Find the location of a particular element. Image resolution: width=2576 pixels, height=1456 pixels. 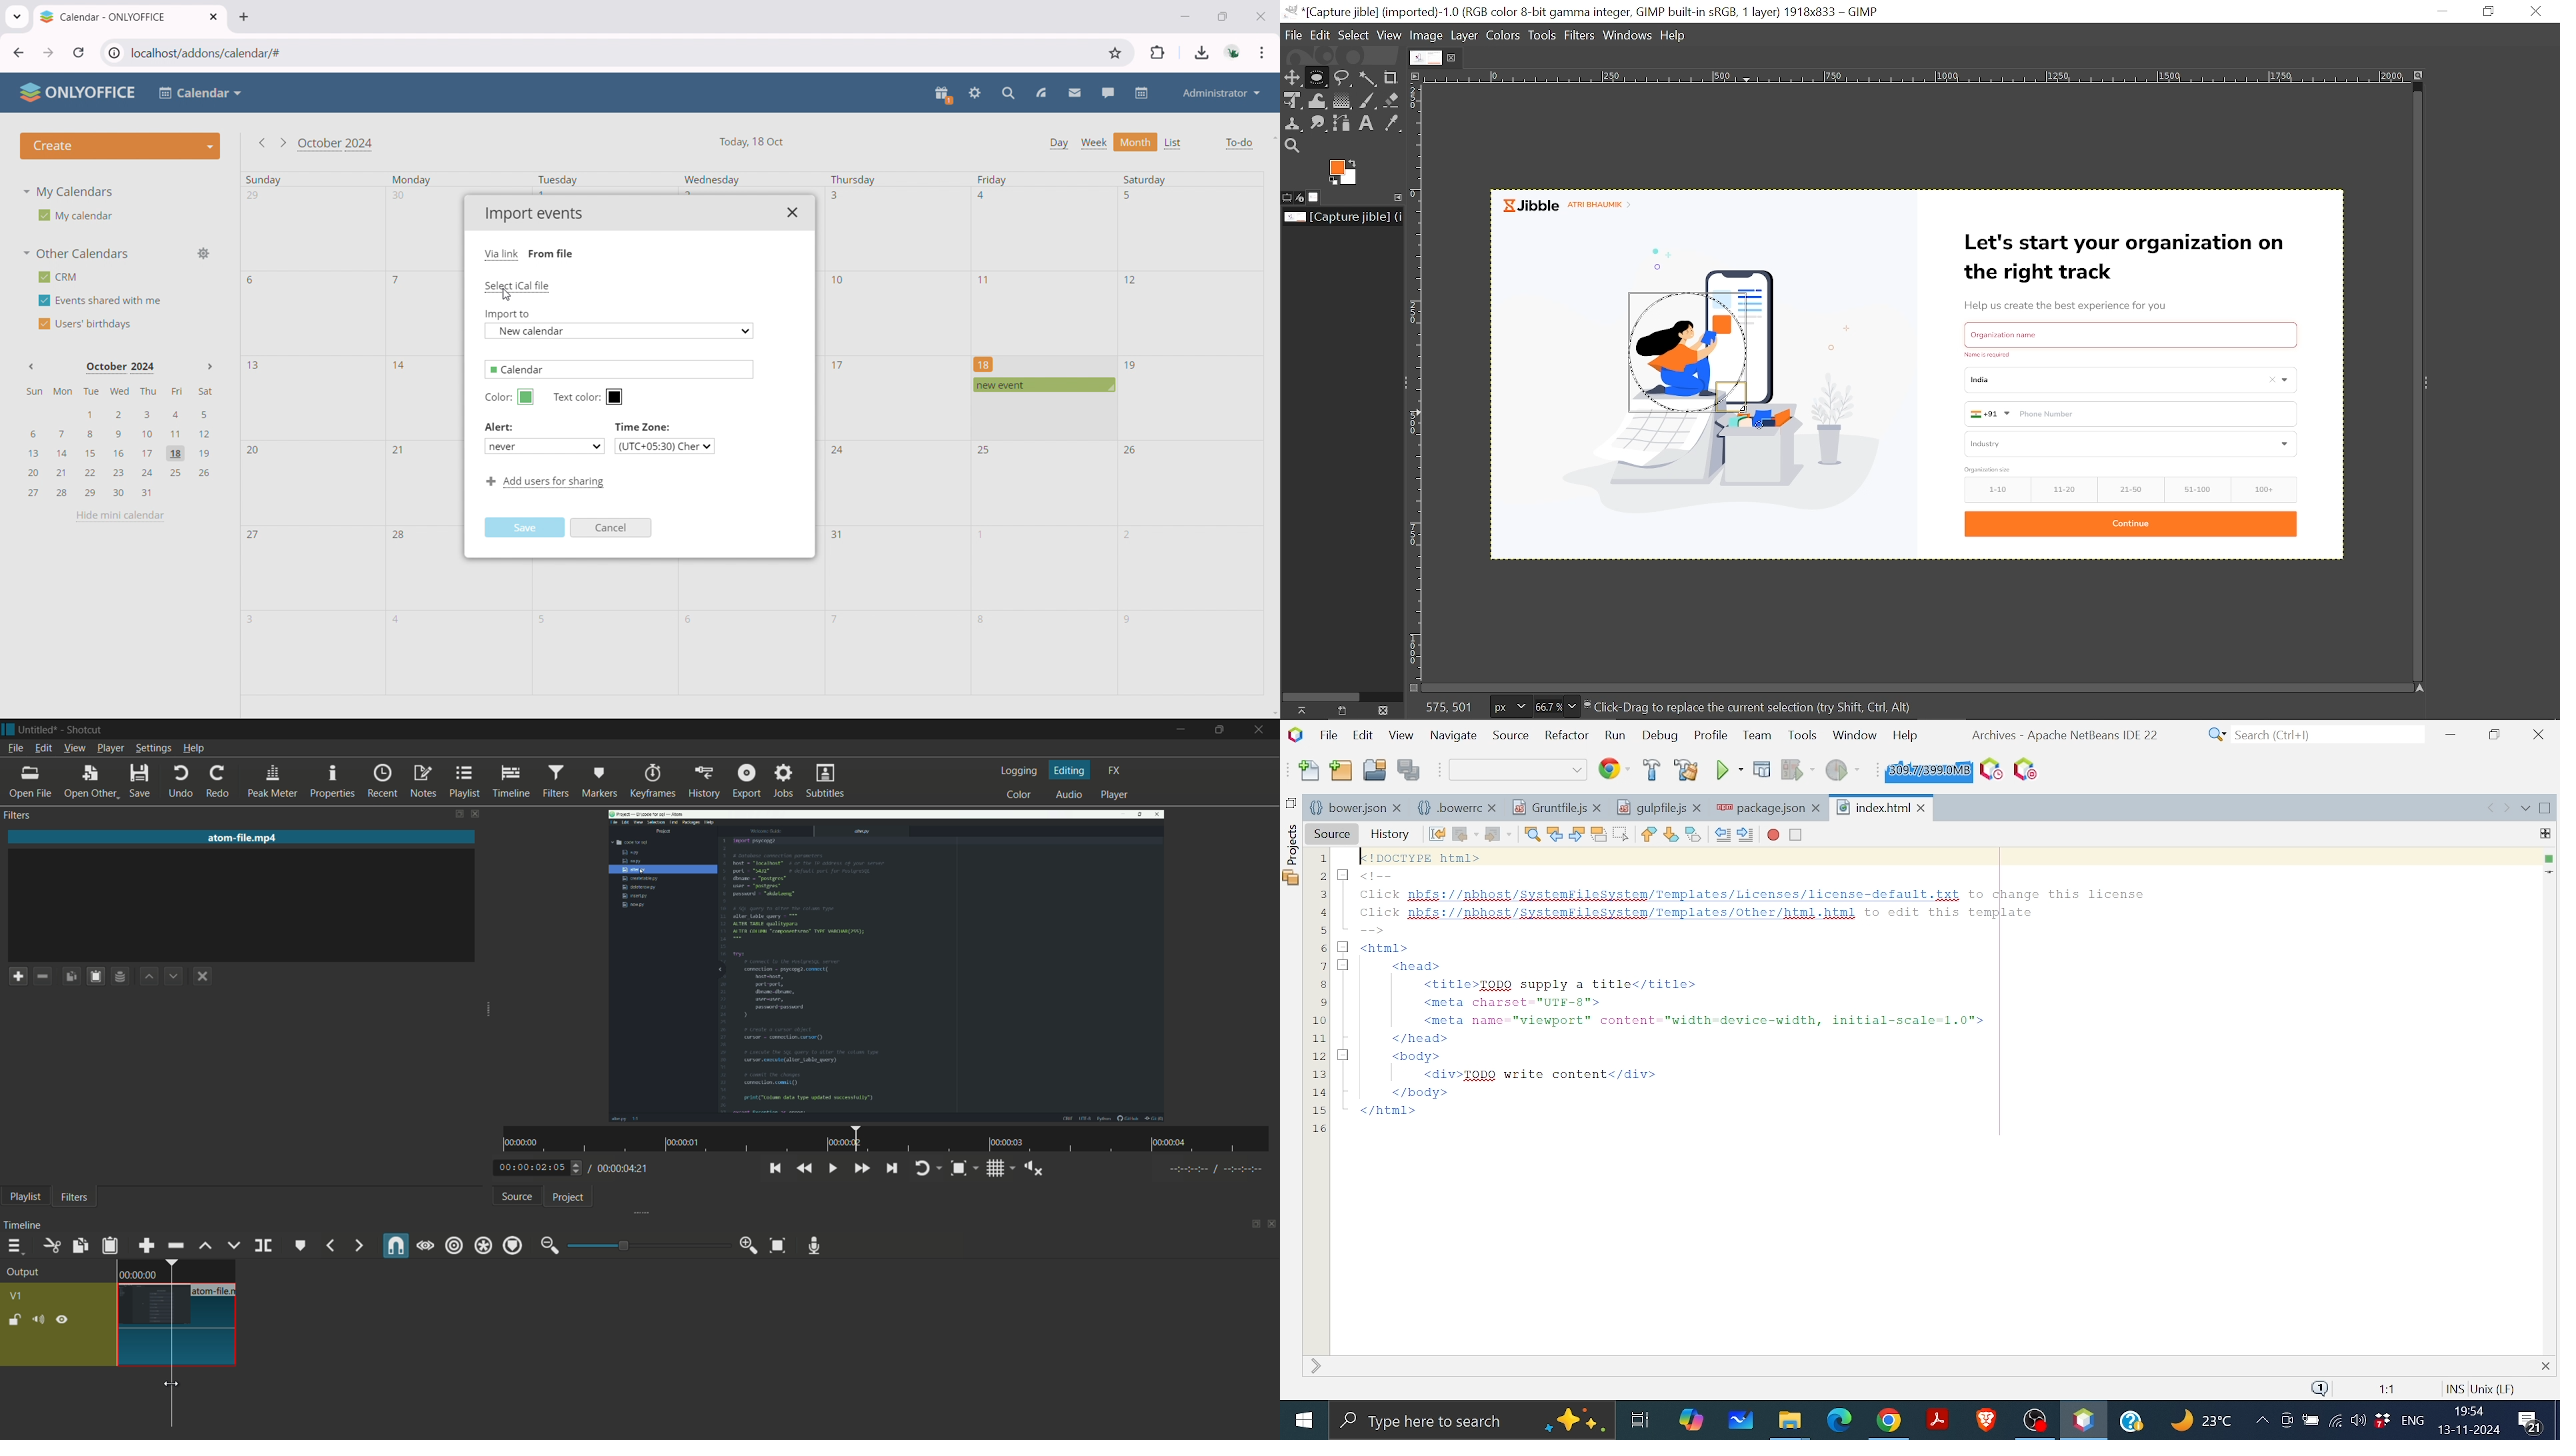

subtitles is located at coordinates (825, 781).